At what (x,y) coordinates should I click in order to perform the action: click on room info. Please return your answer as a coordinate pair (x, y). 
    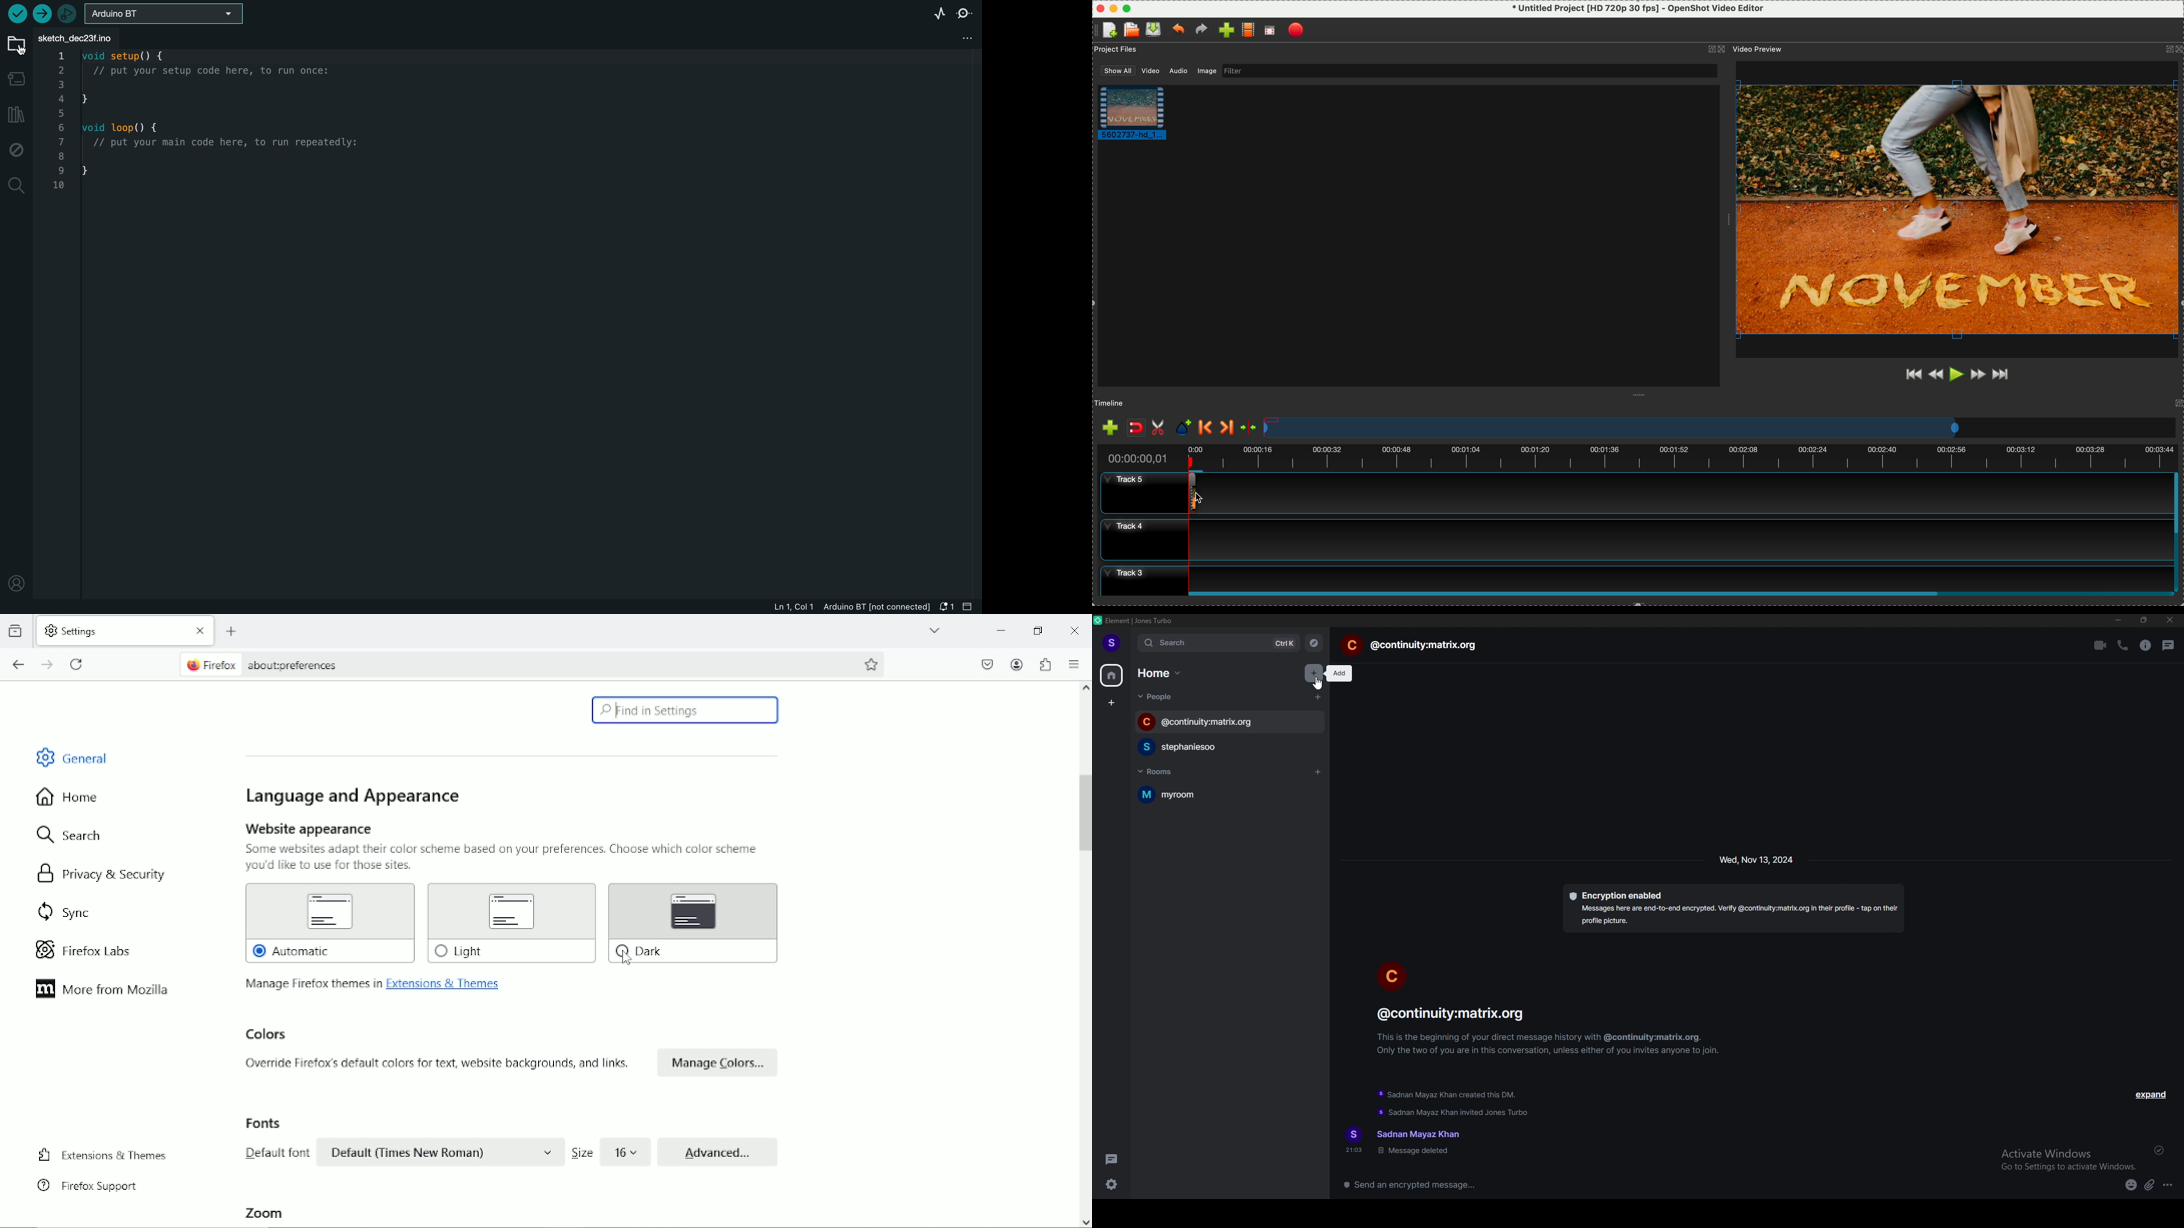
    Looking at the image, I should click on (2145, 646).